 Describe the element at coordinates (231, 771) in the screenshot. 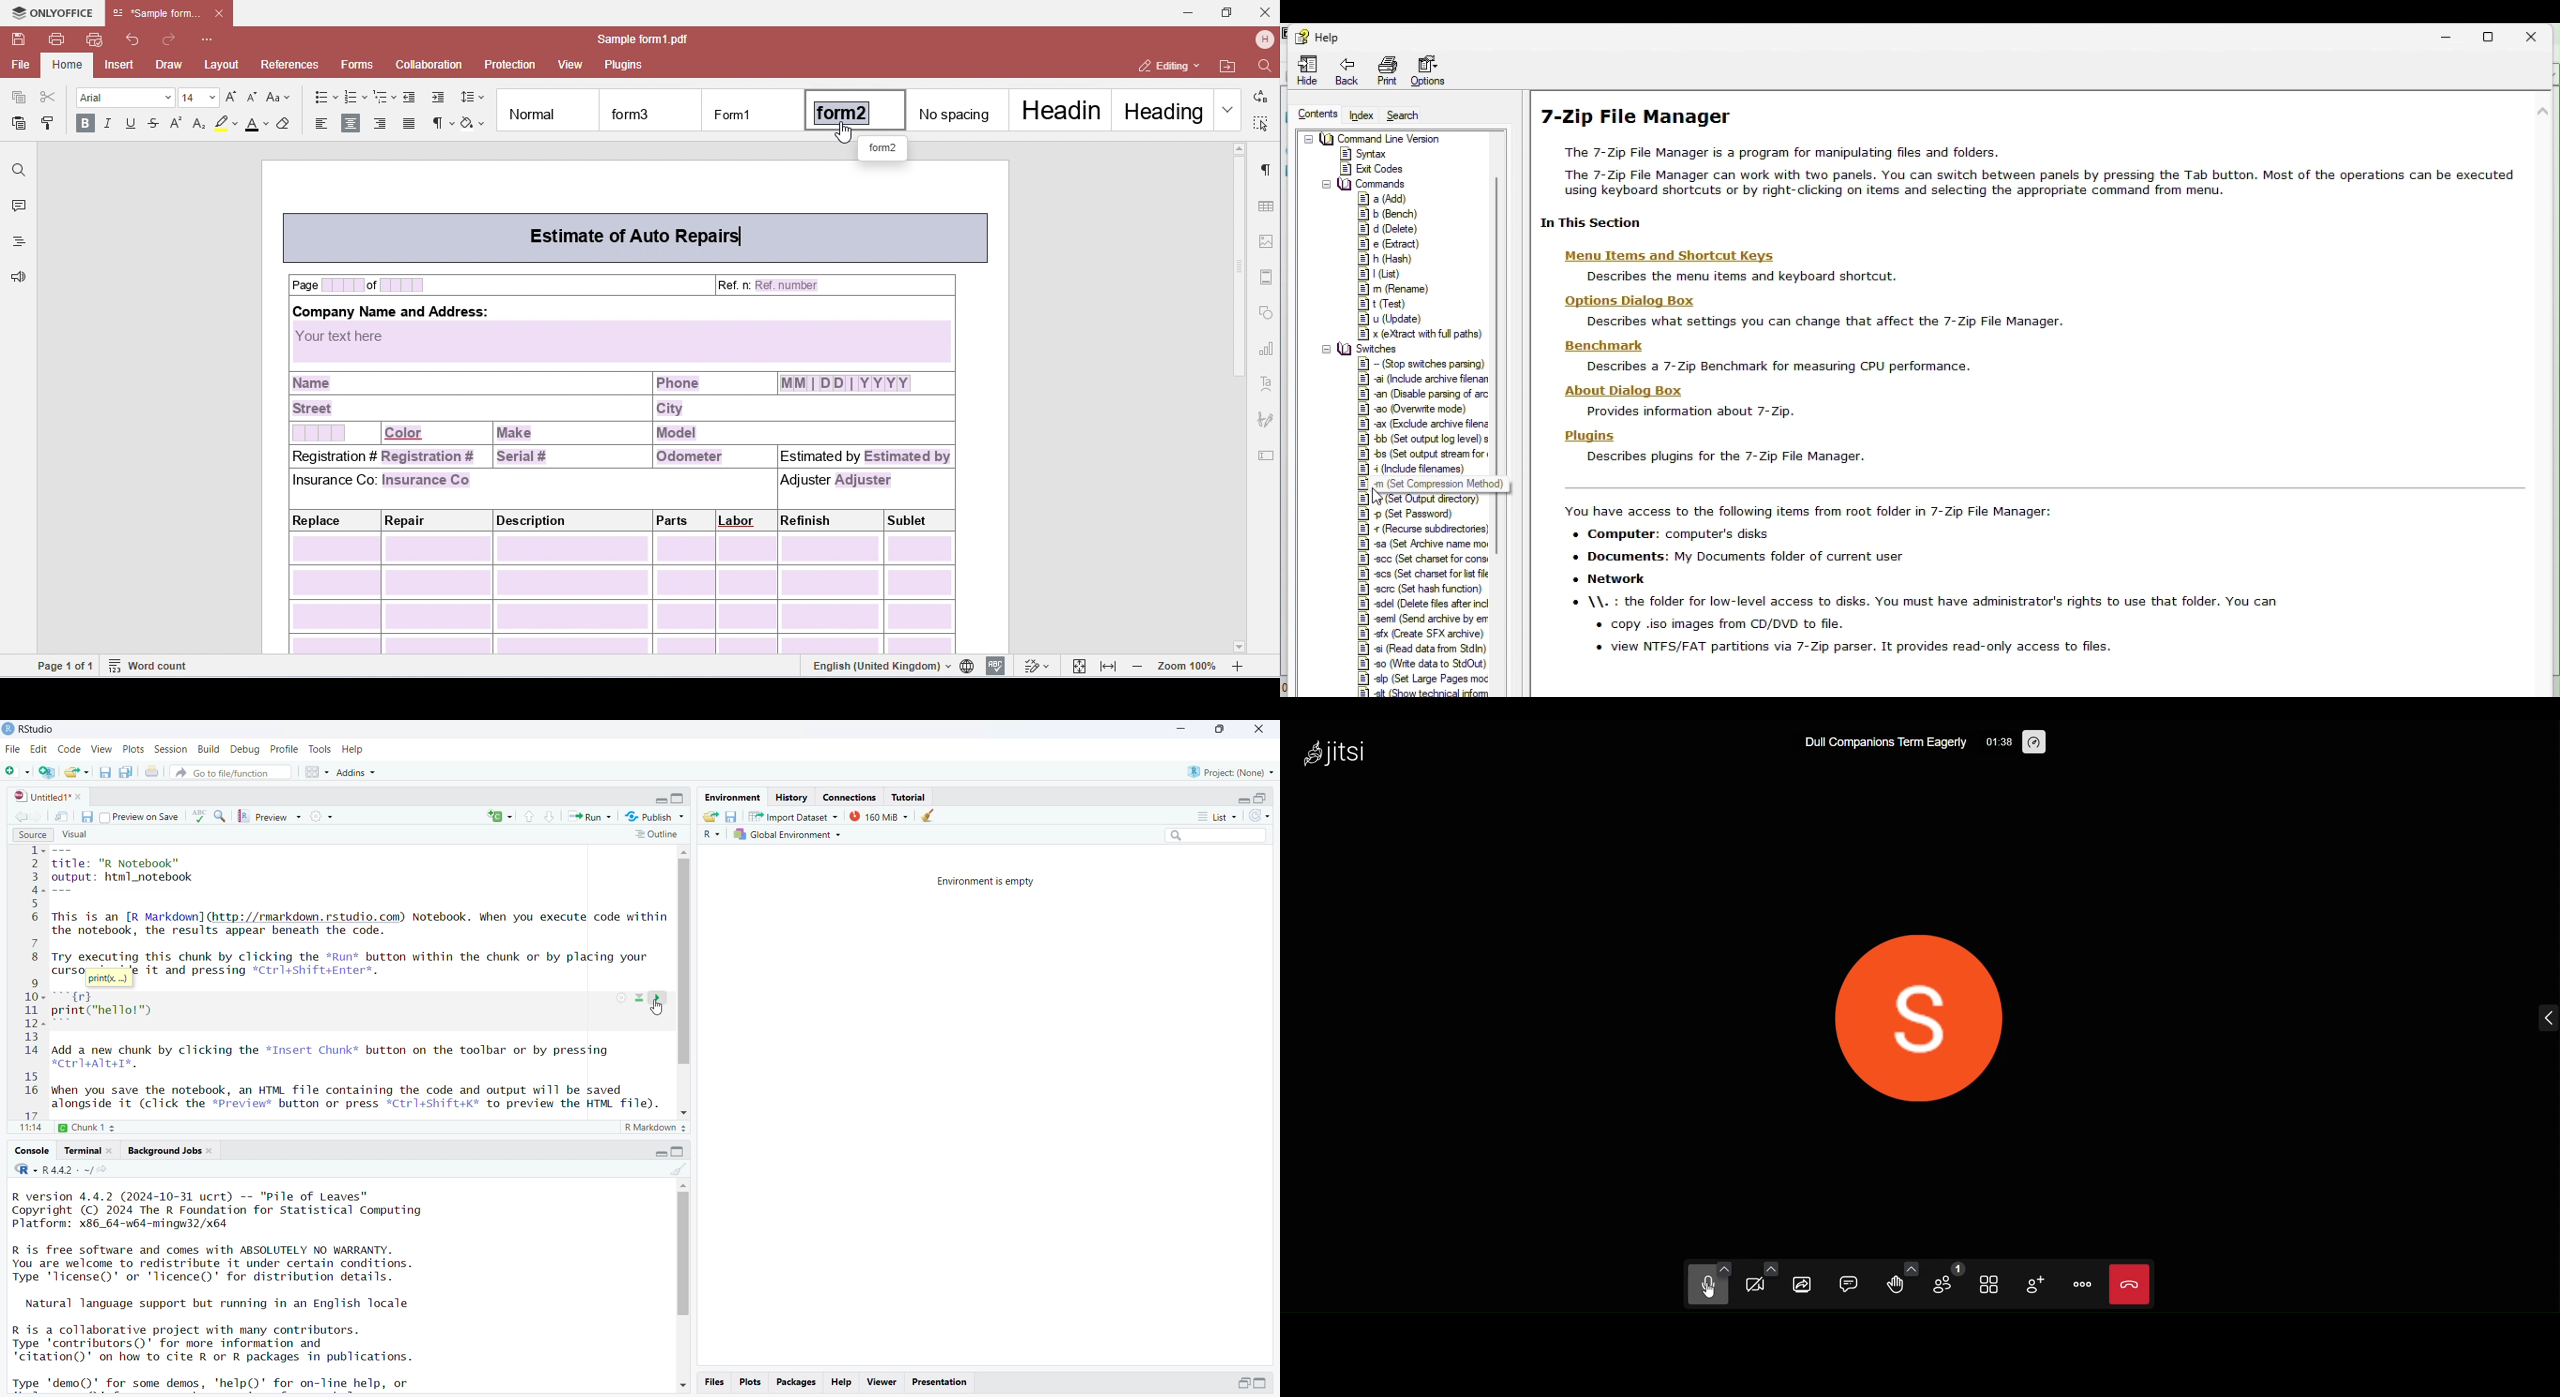

I see `go to file/function` at that location.